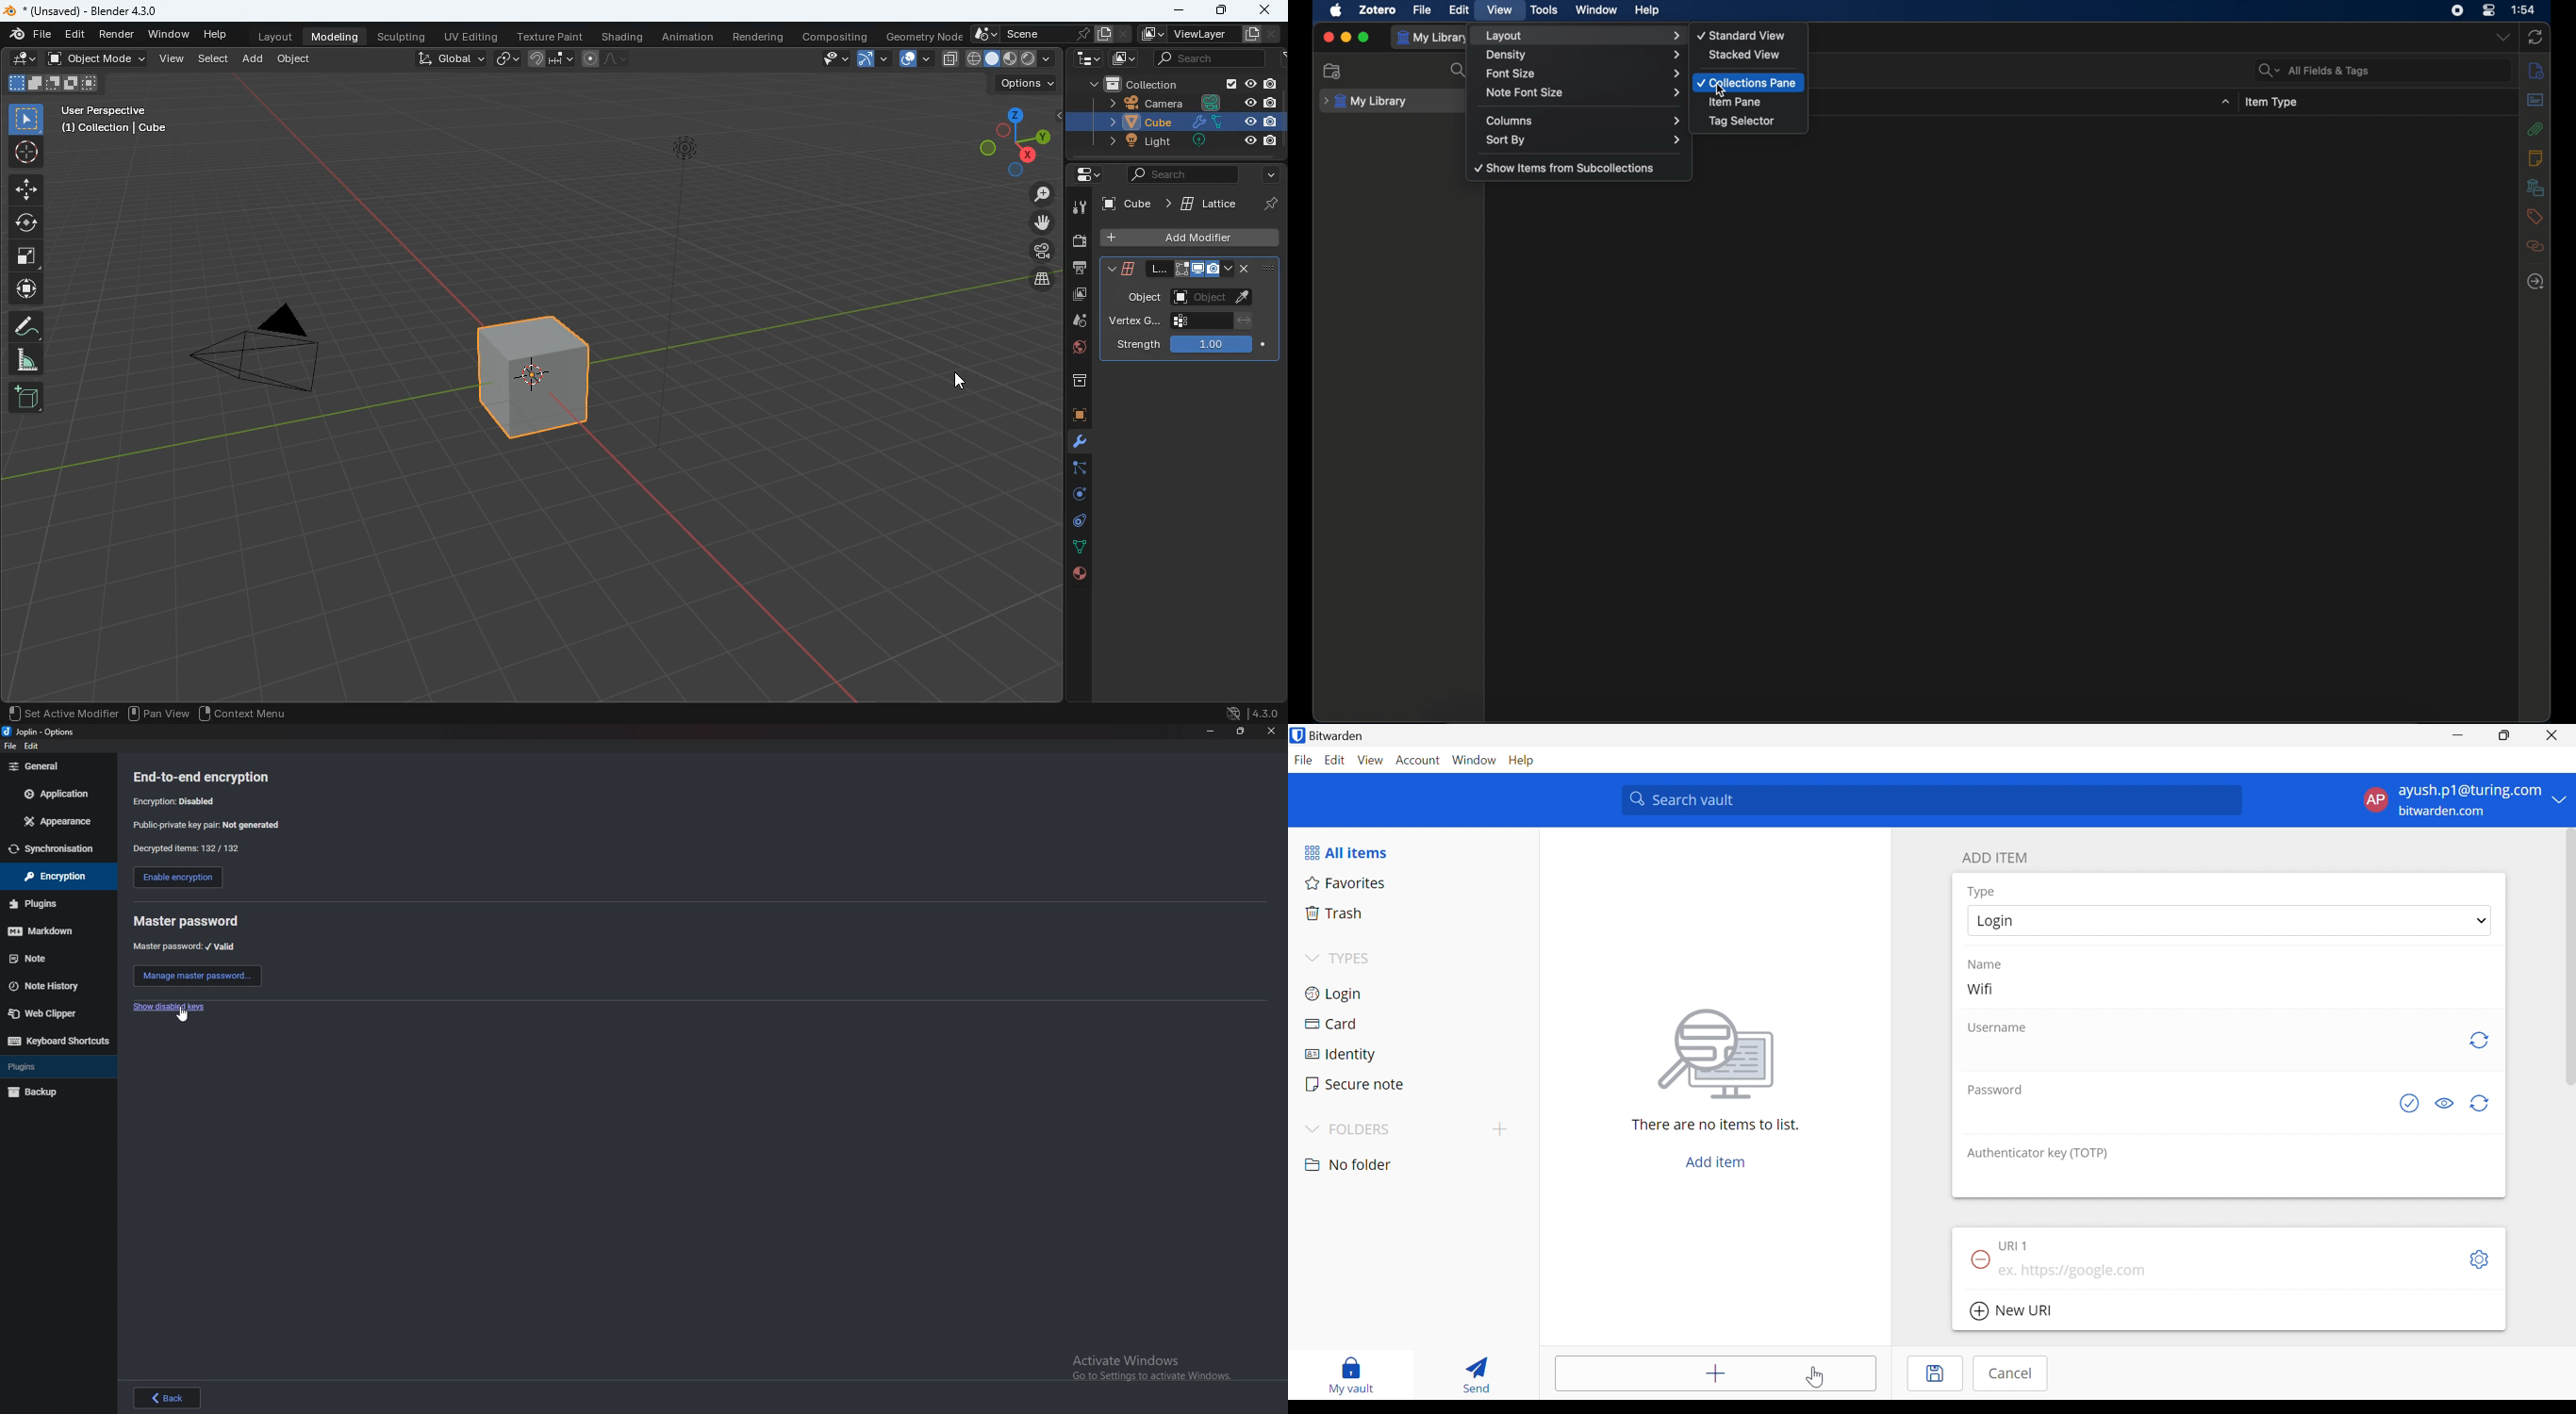 The image size is (2576, 1428). I want to click on sync, so click(56, 849).